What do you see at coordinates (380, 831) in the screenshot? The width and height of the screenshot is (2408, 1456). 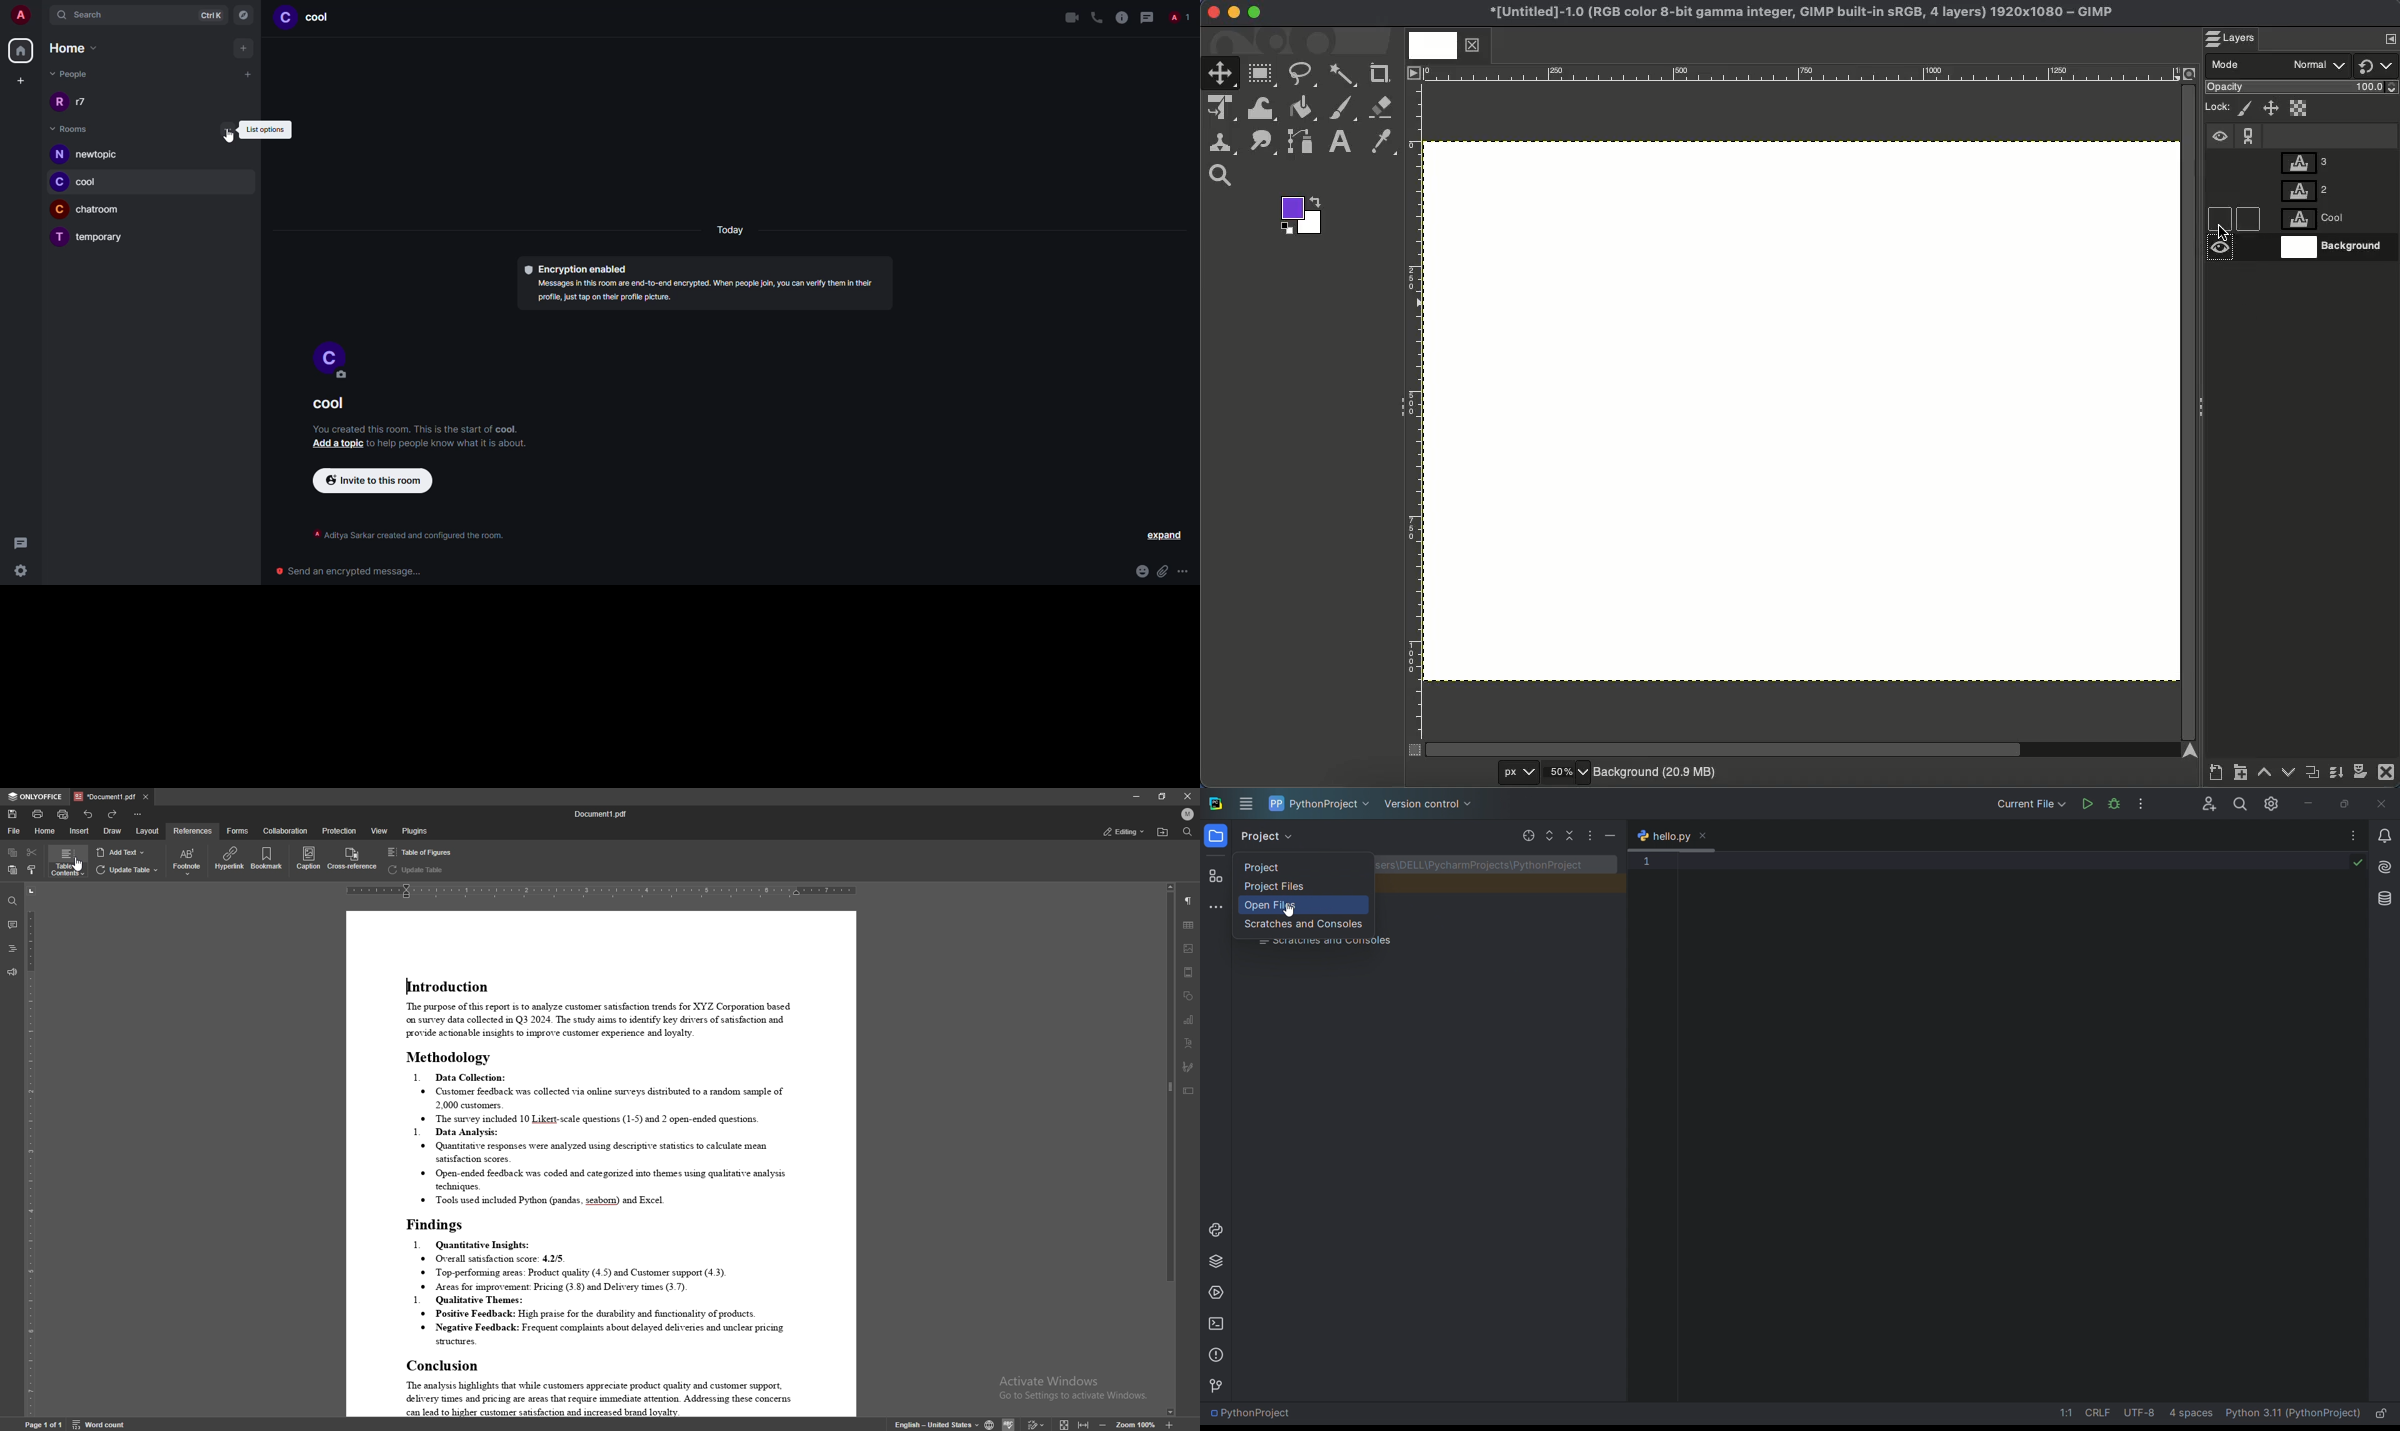 I see `view` at bounding box center [380, 831].